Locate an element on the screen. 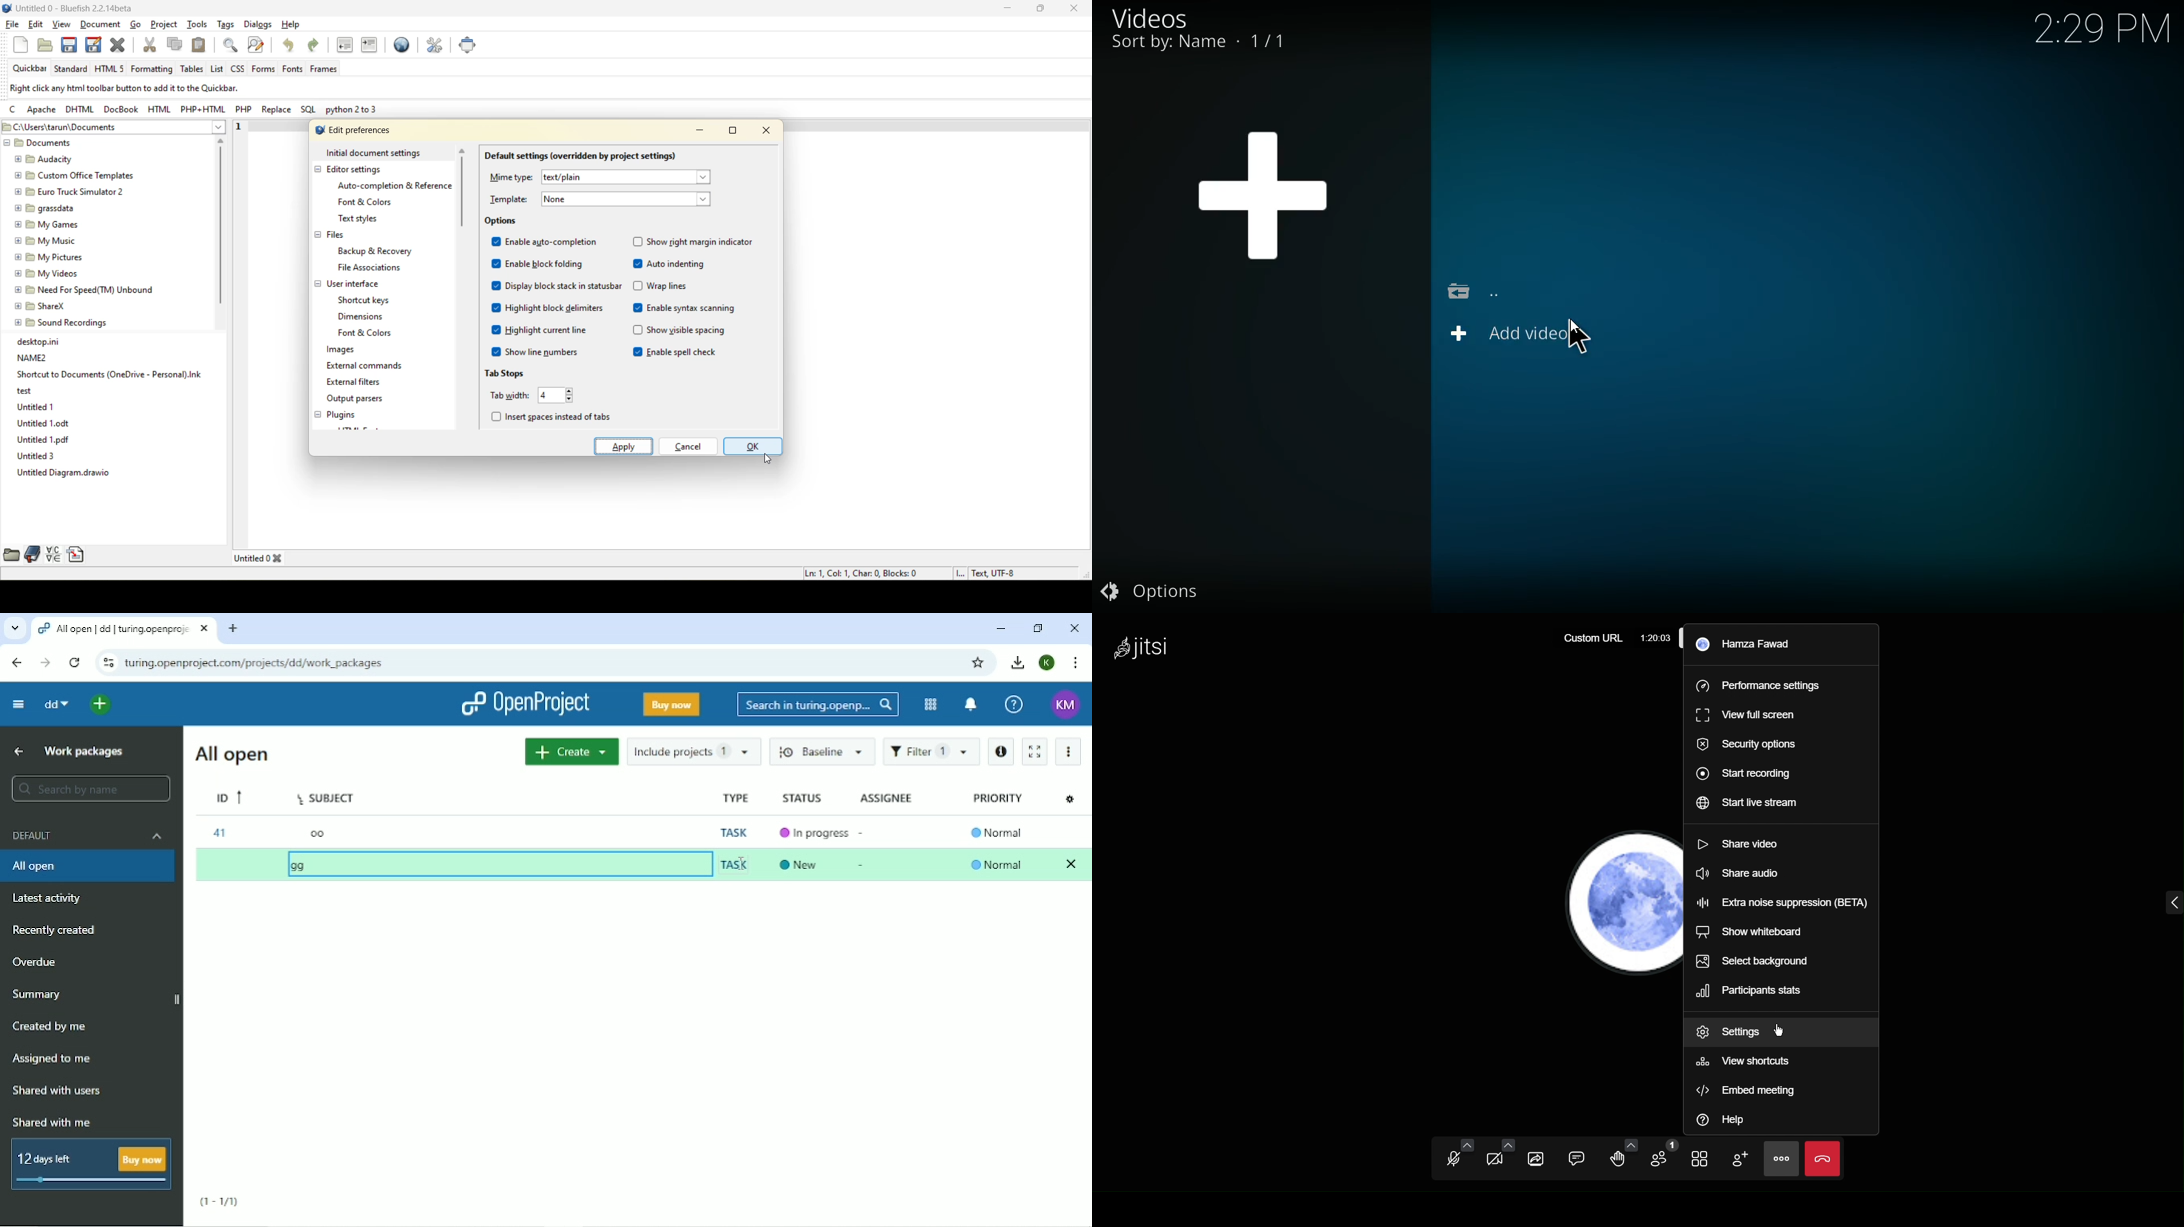 Image resolution: width=2184 pixels, height=1232 pixels. show right margin indicator is located at coordinates (696, 241).